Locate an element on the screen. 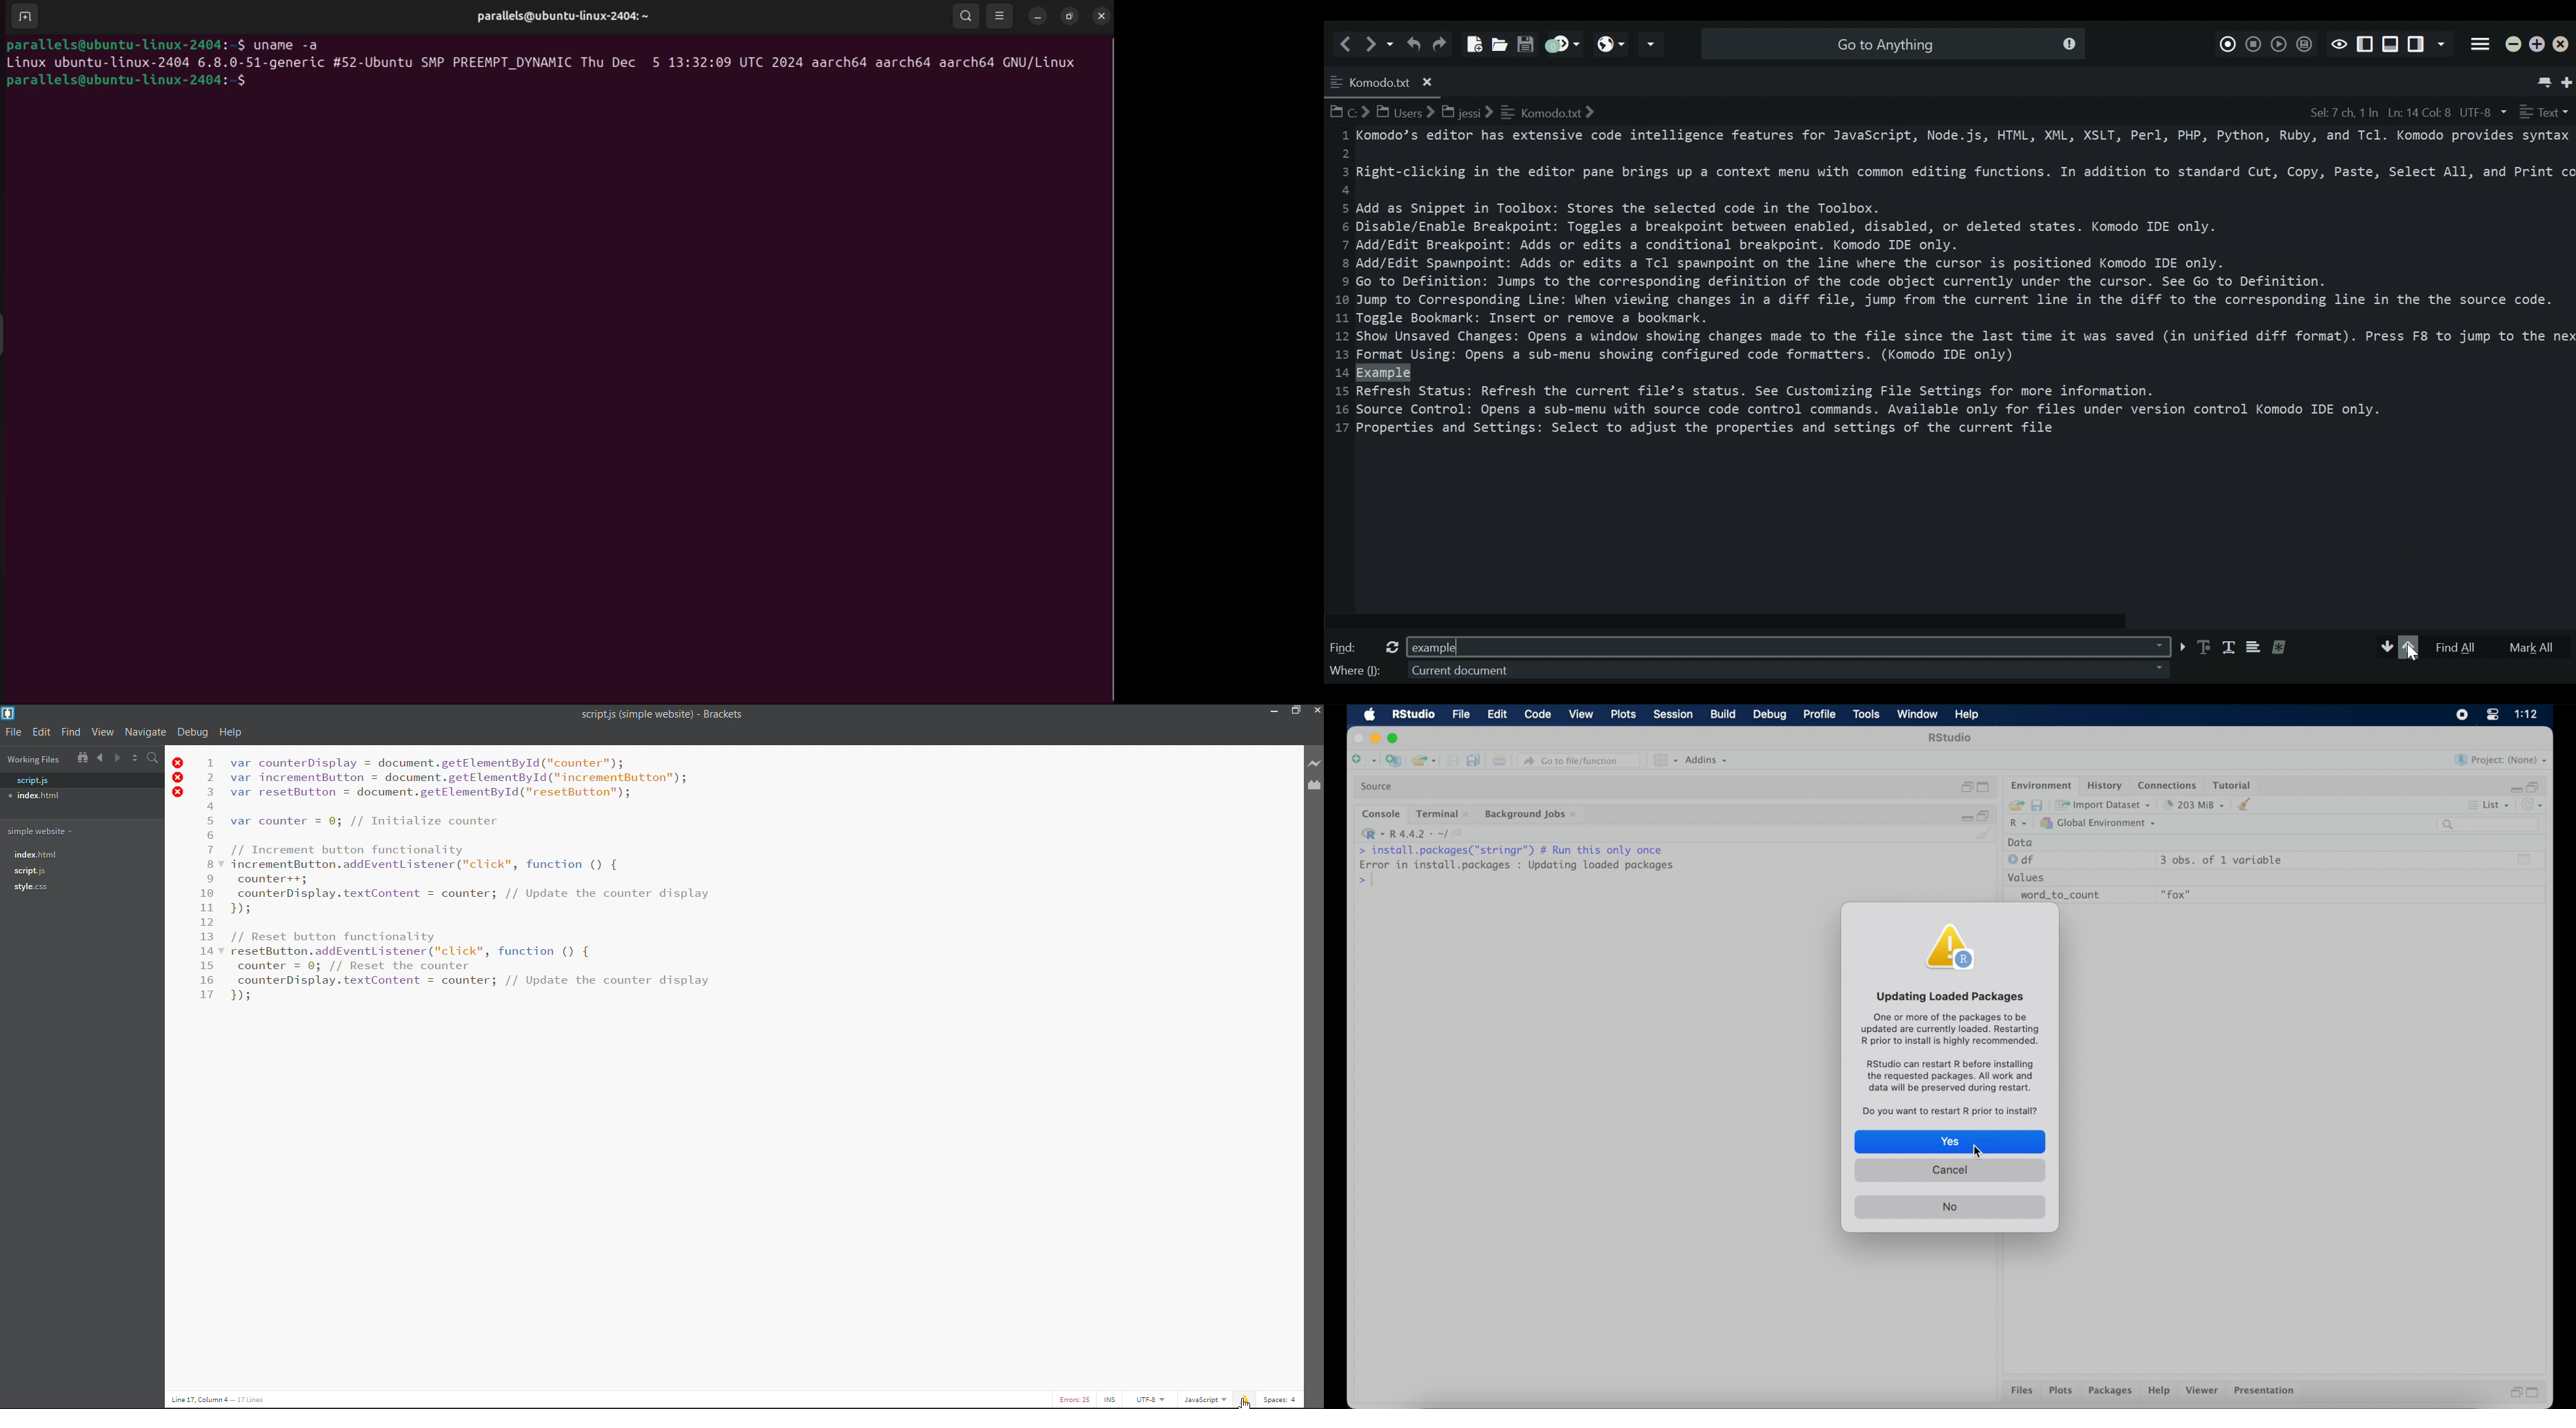 The image size is (2576, 1428). cursor is located at coordinates (1978, 1152).